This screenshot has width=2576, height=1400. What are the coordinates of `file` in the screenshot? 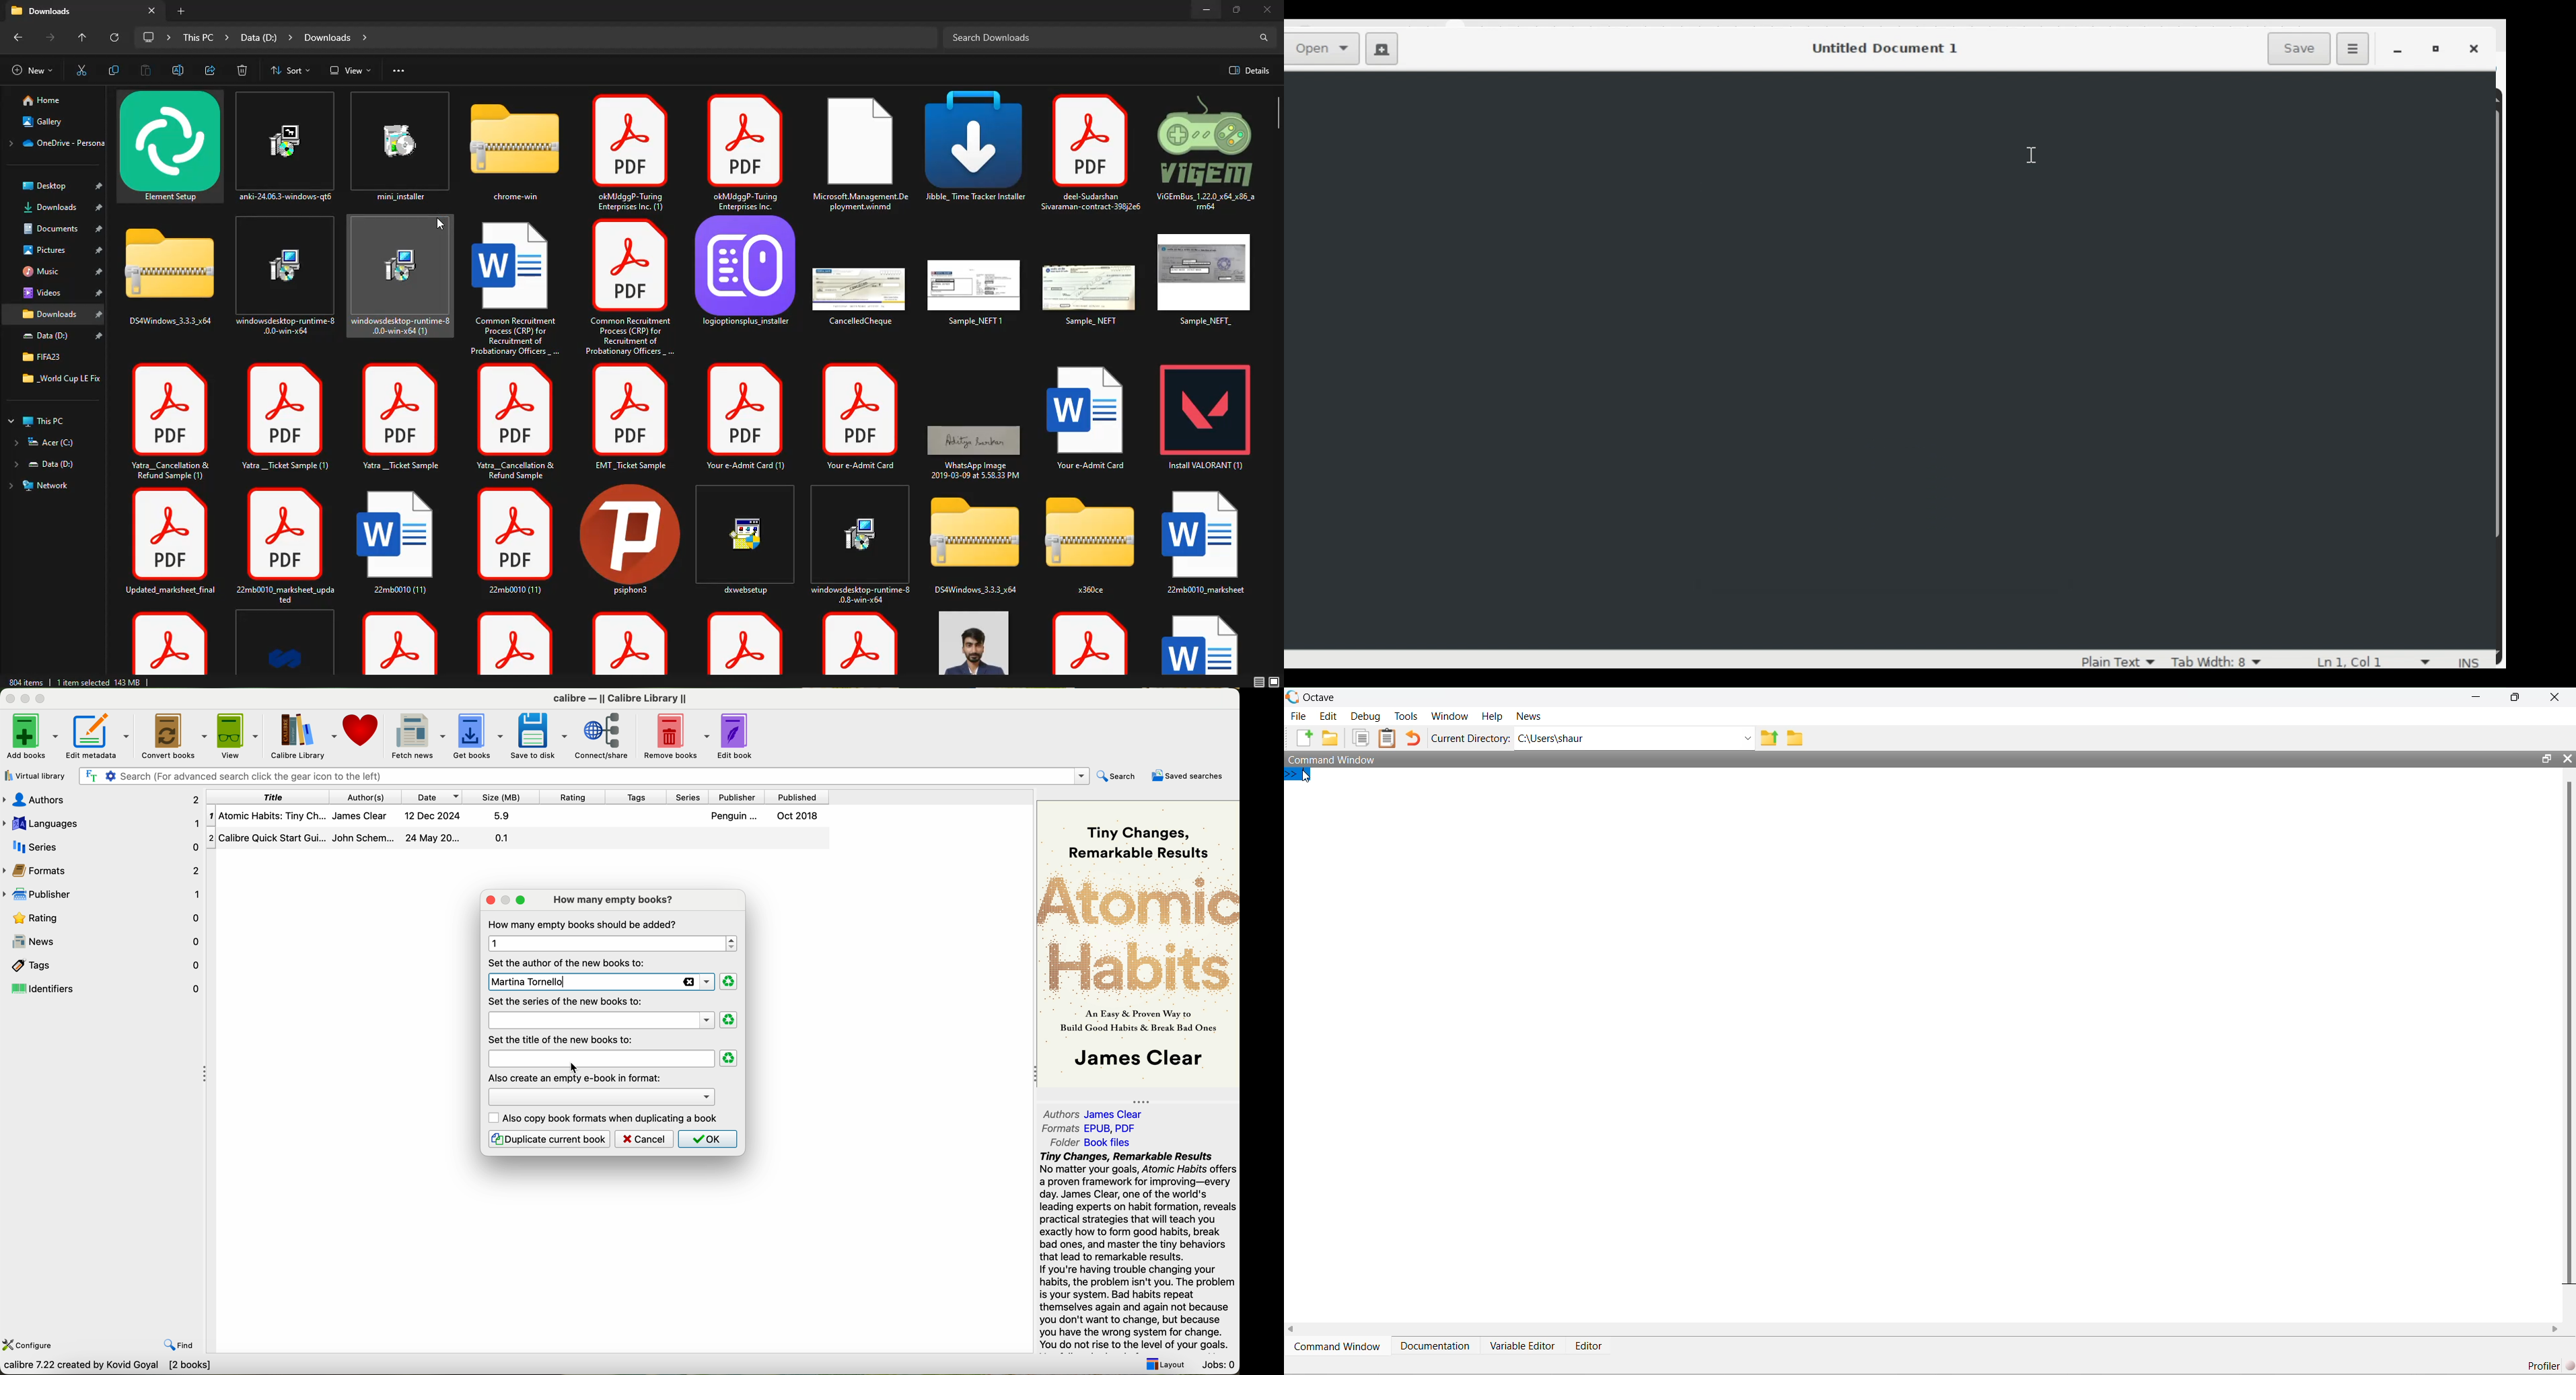 It's located at (407, 417).